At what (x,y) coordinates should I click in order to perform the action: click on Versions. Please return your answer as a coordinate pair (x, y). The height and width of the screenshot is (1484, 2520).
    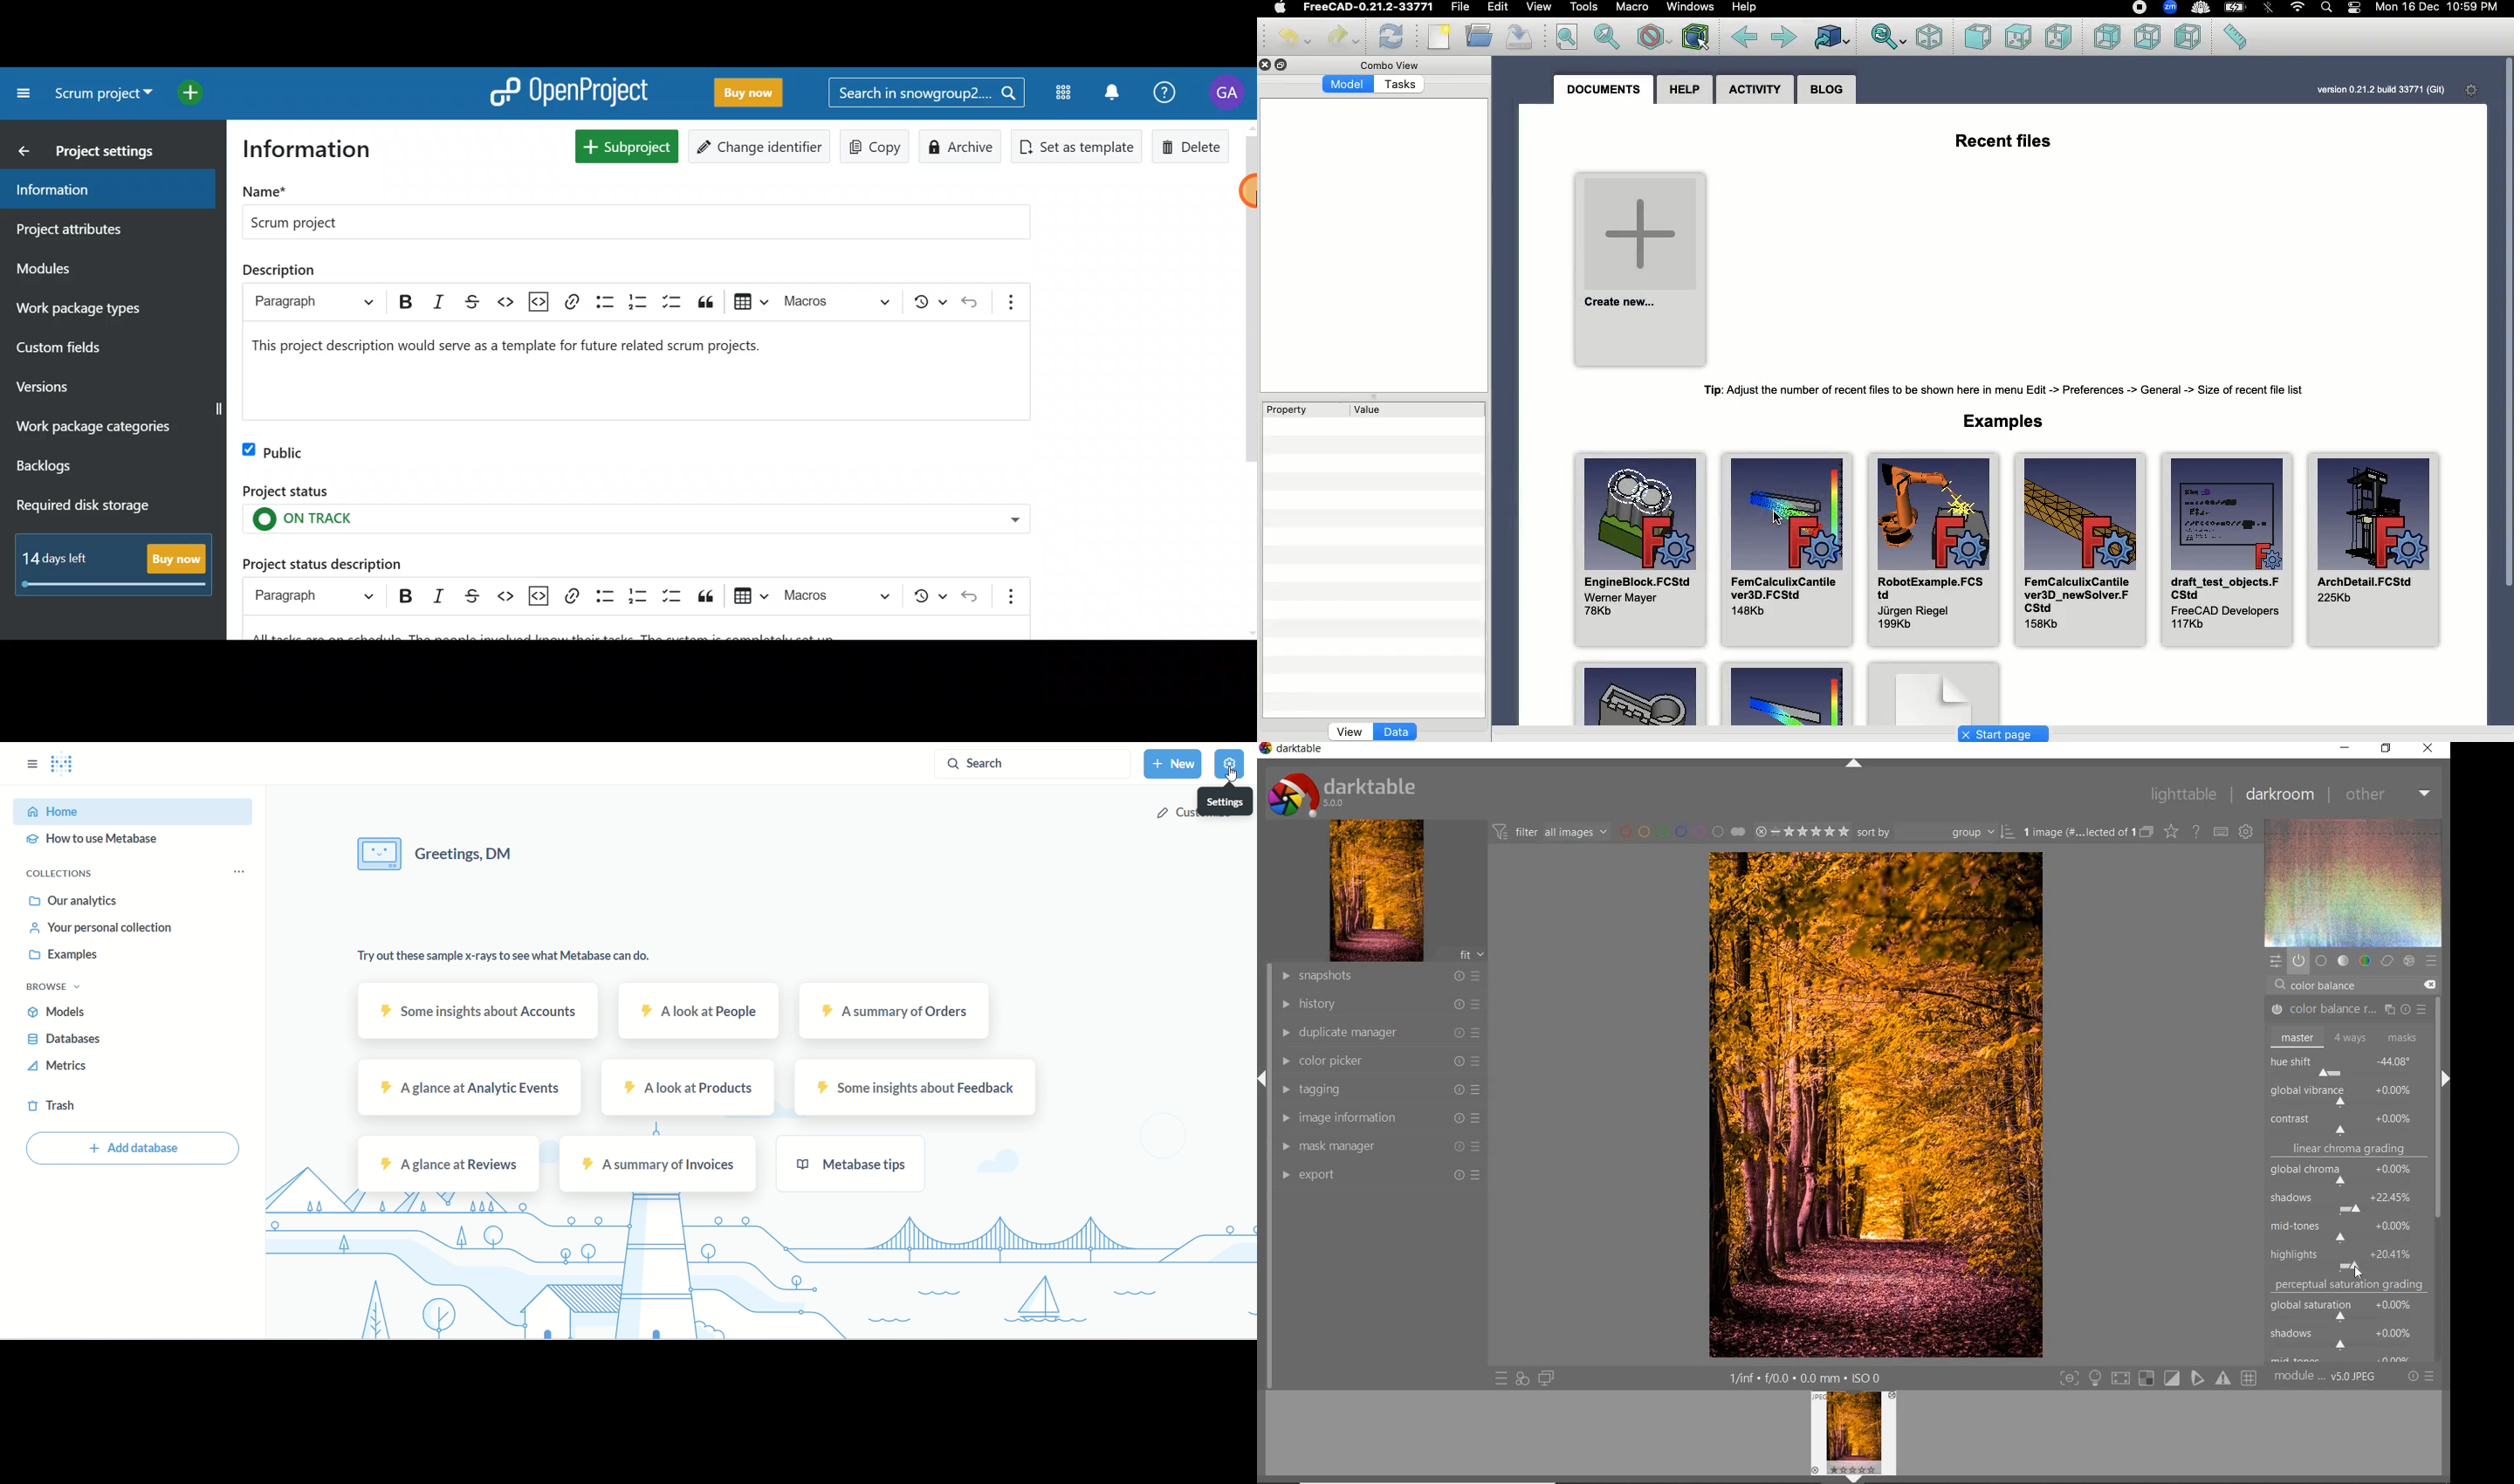
    Looking at the image, I should click on (69, 383).